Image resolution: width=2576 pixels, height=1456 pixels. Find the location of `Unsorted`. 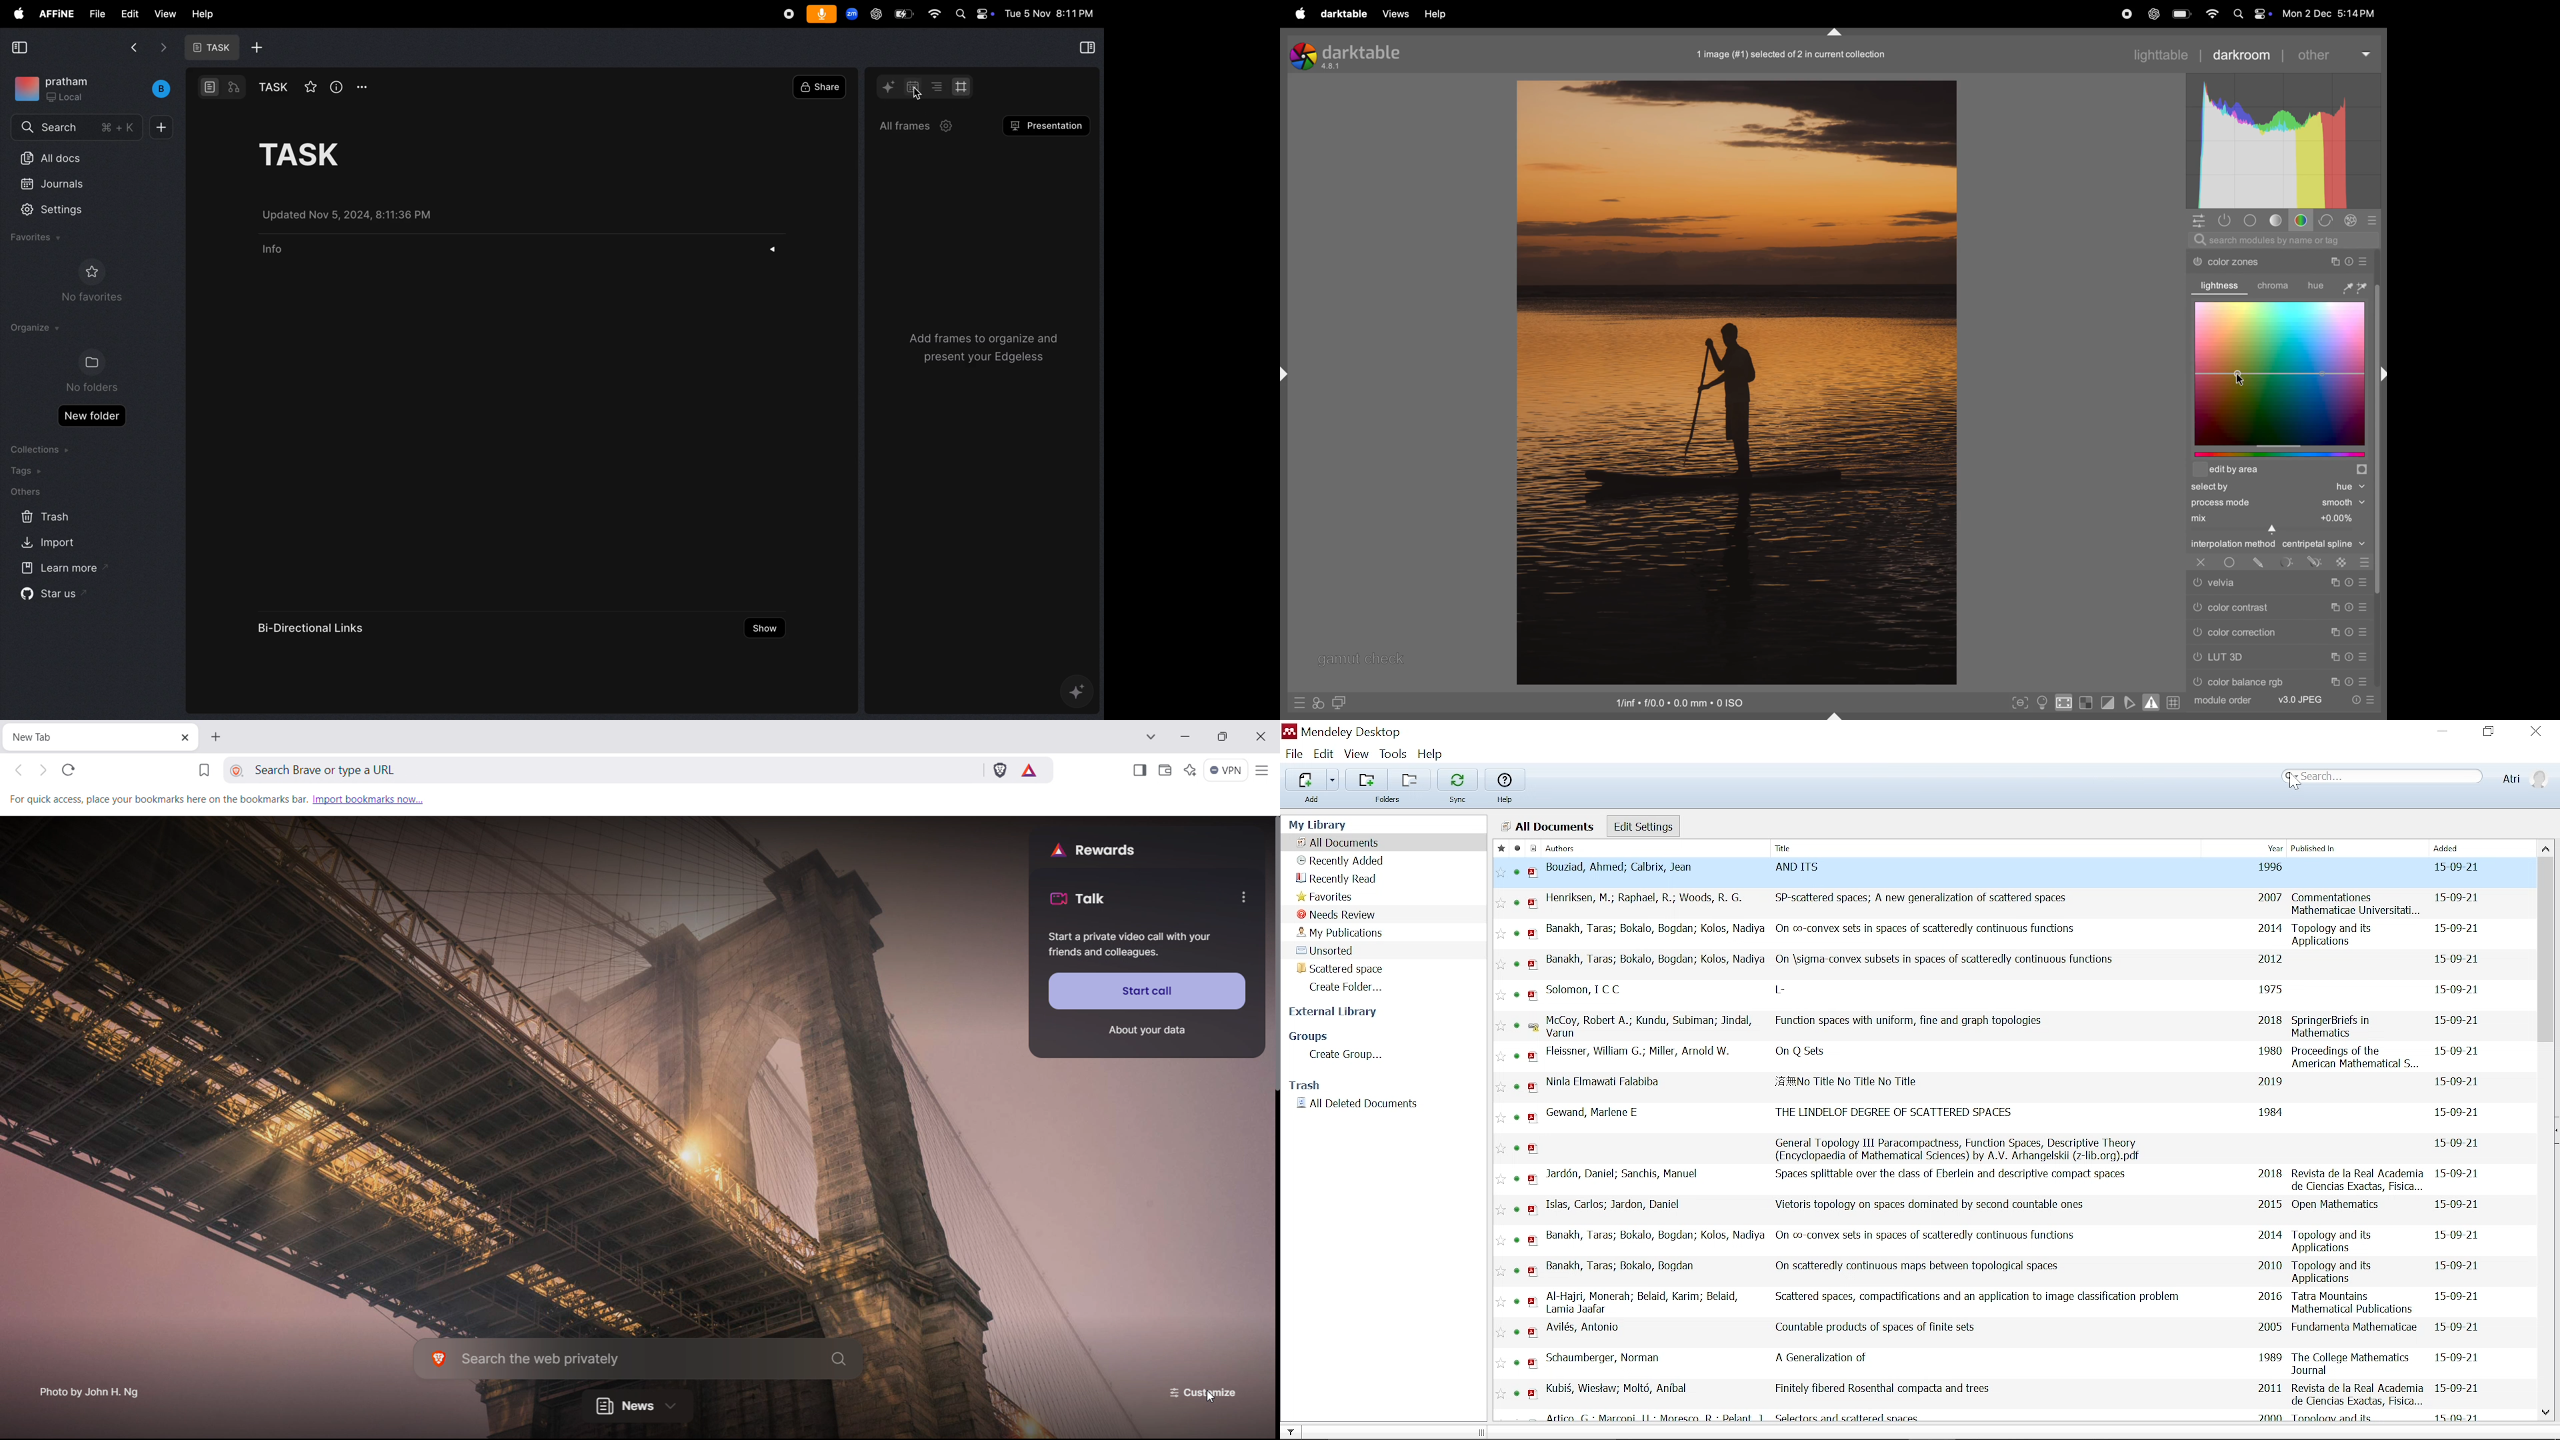

Unsorted is located at coordinates (1340, 951).